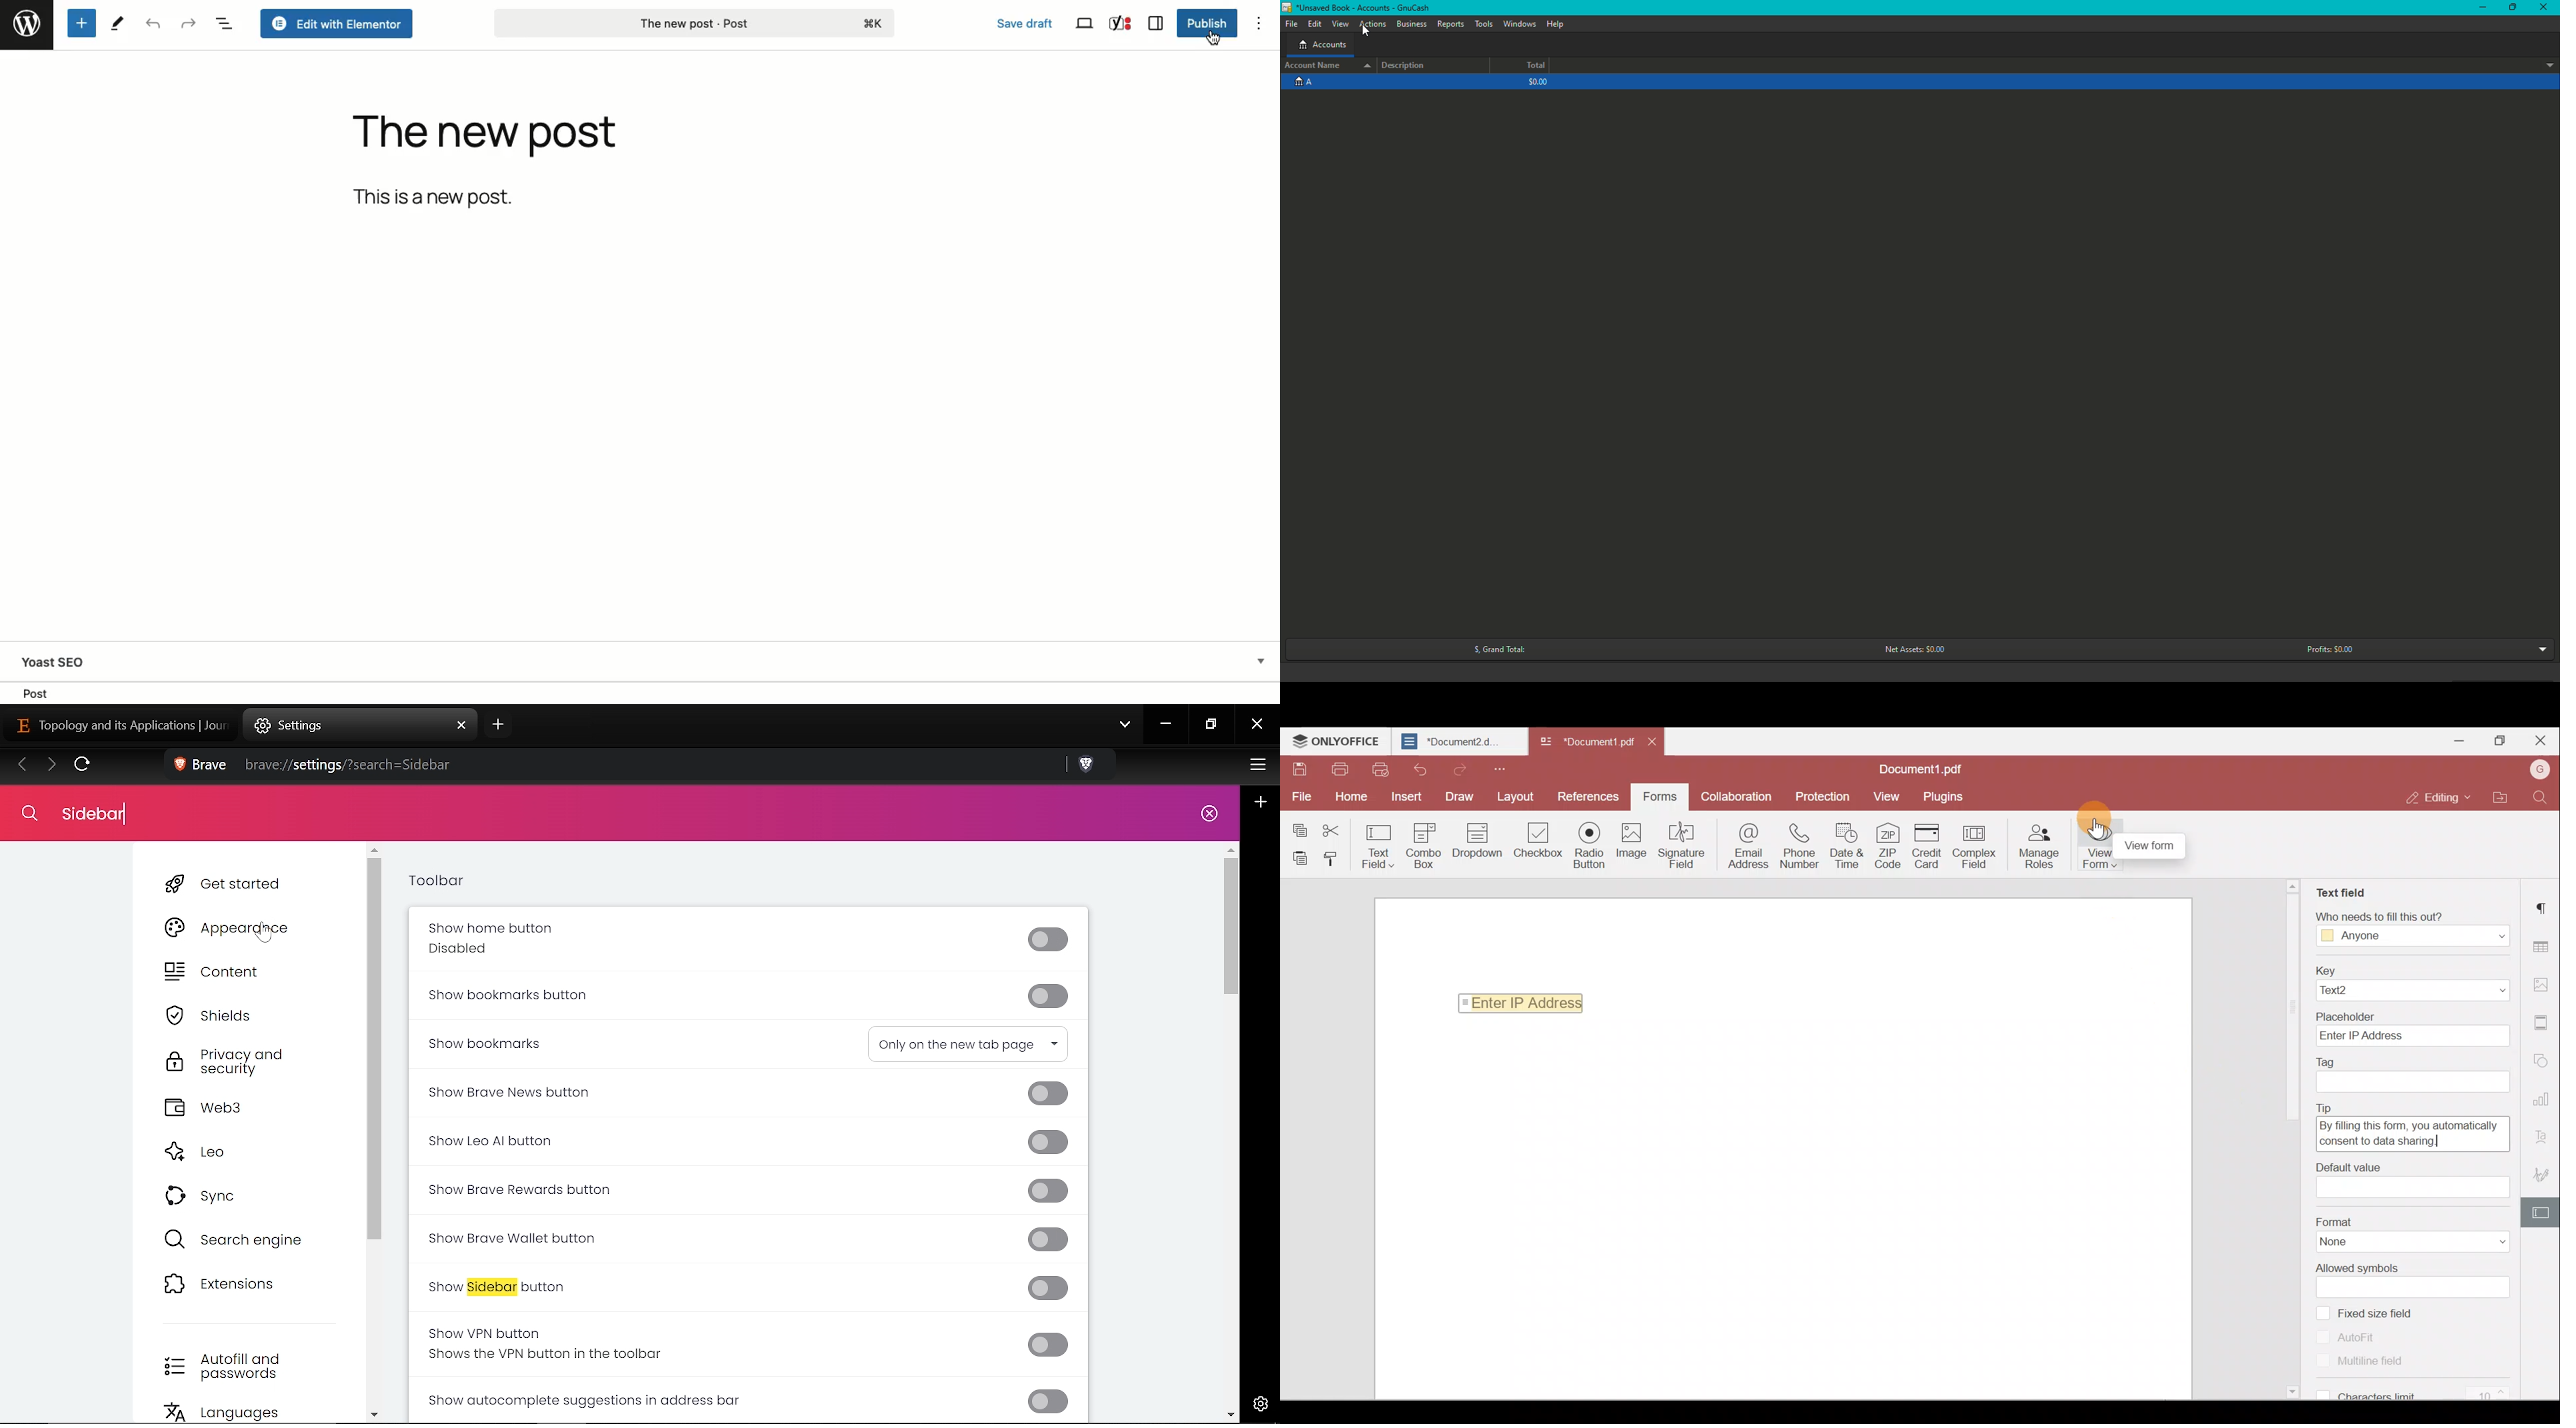  I want to click on Plugins, so click(1945, 796).